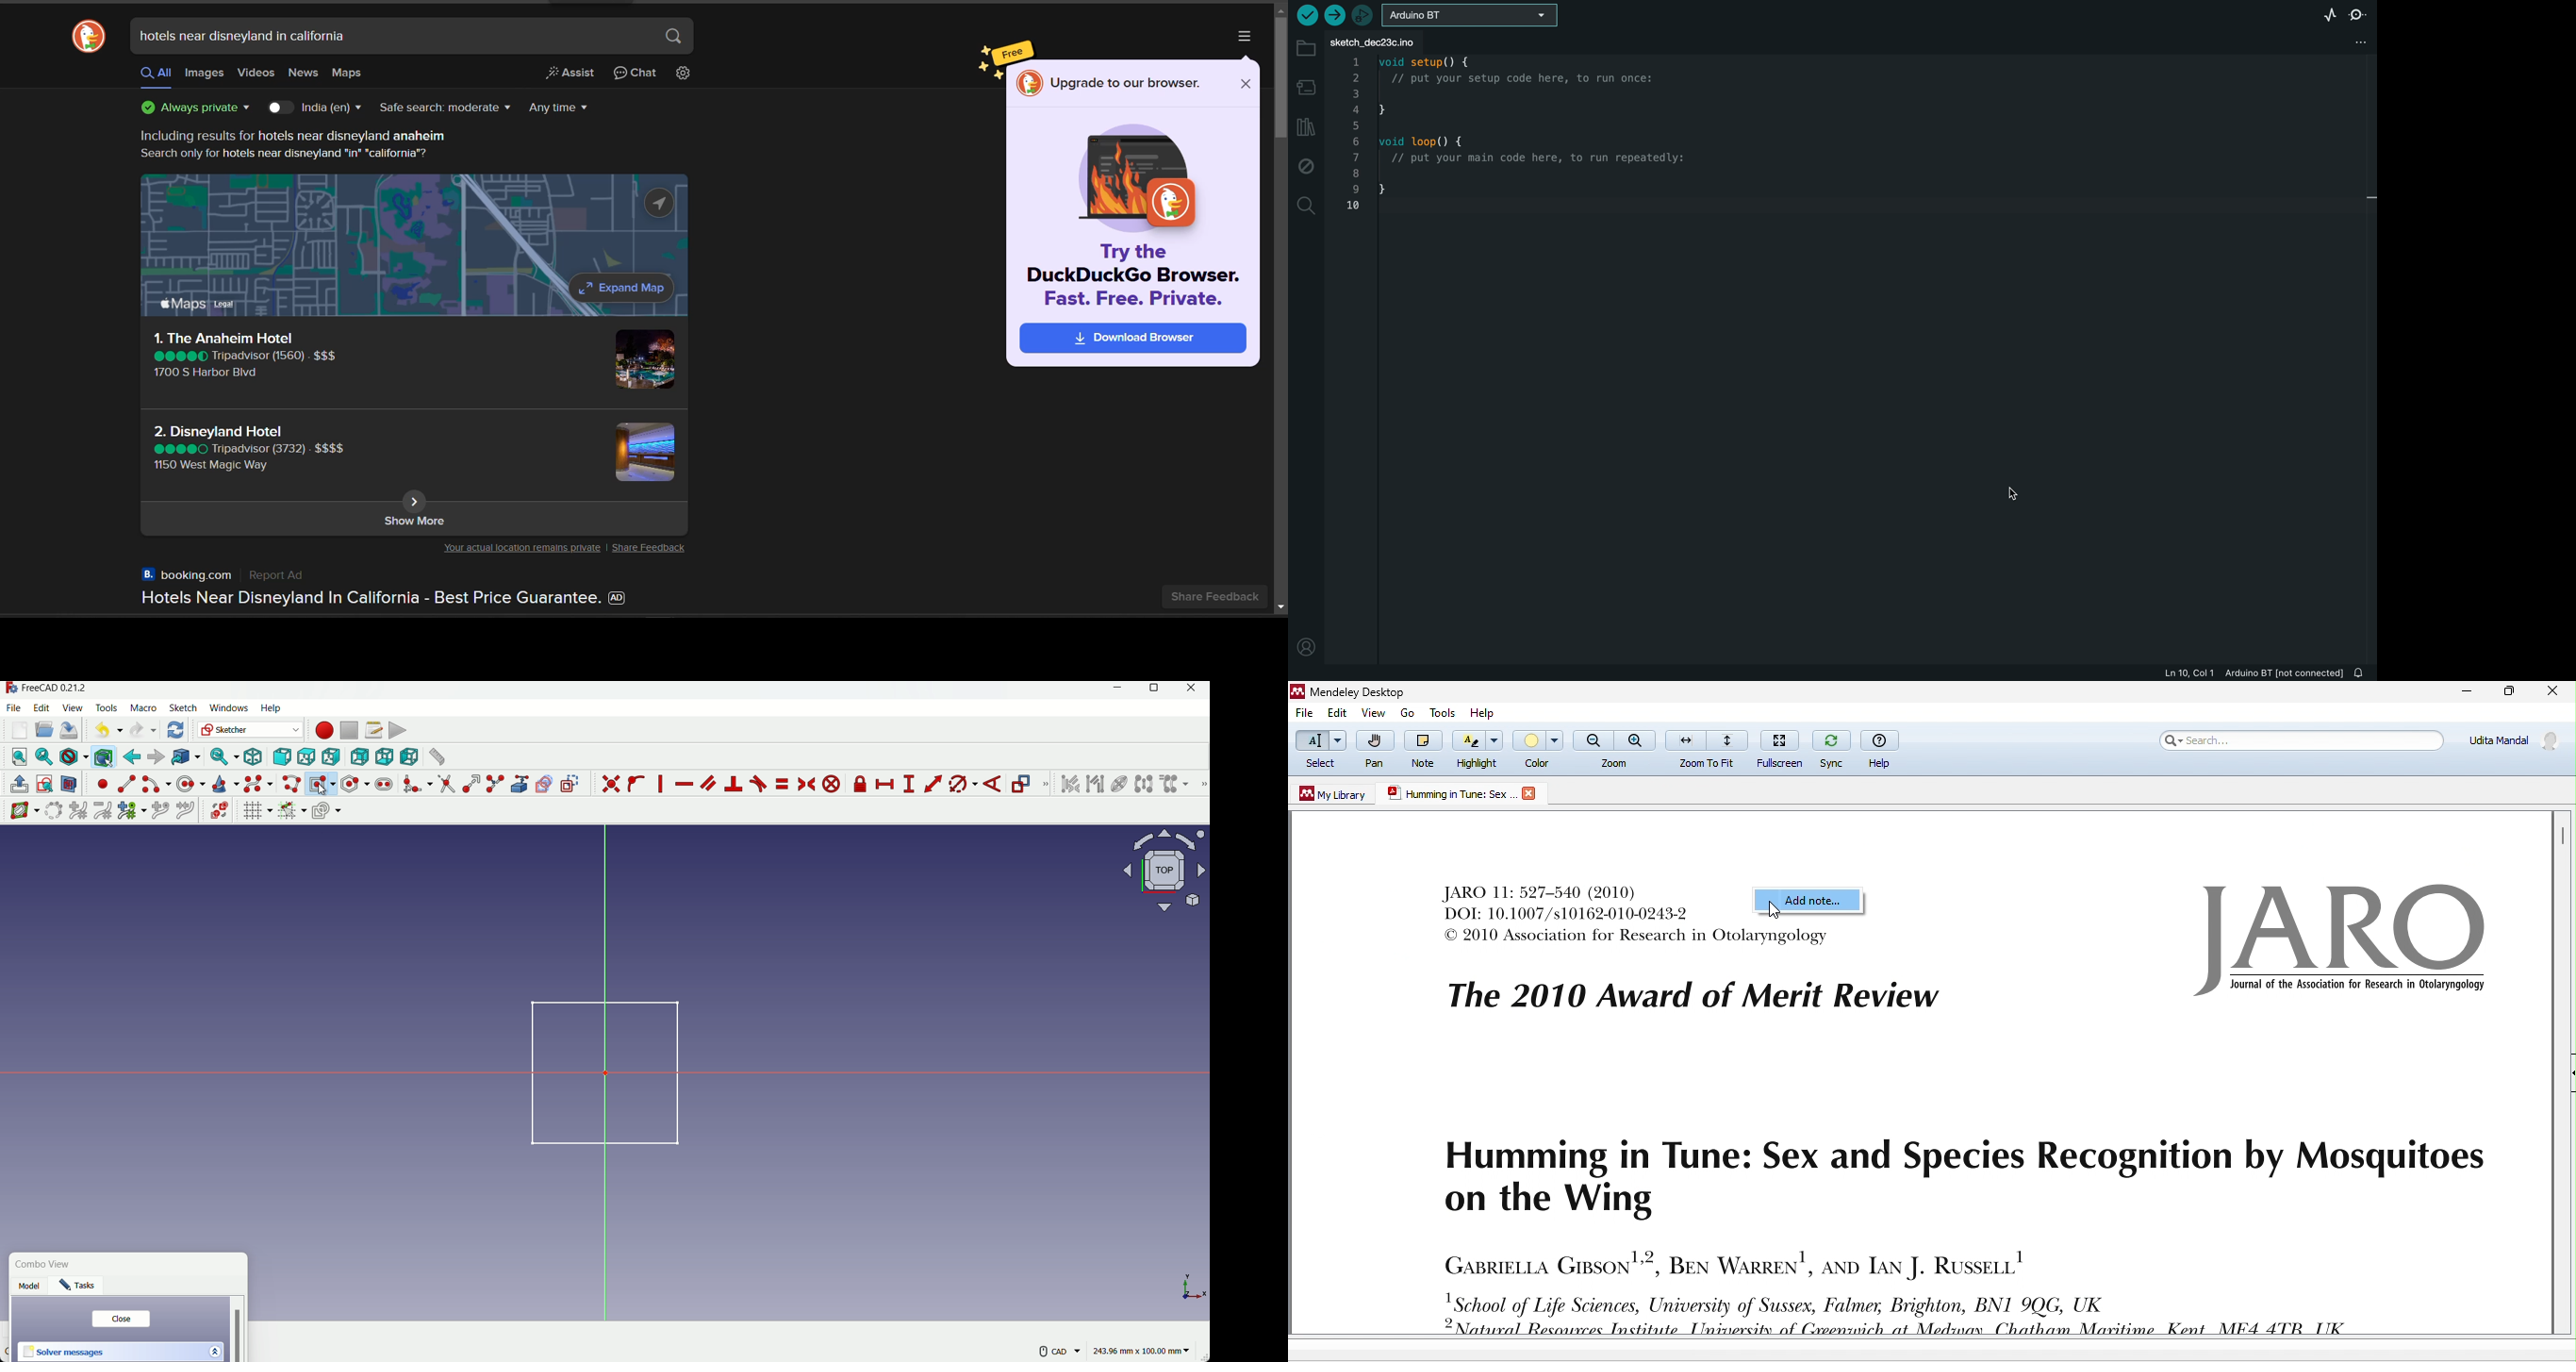  What do you see at coordinates (1689, 980) in the screenshot?
I see `journal text` at bounding box center [1689, 980].